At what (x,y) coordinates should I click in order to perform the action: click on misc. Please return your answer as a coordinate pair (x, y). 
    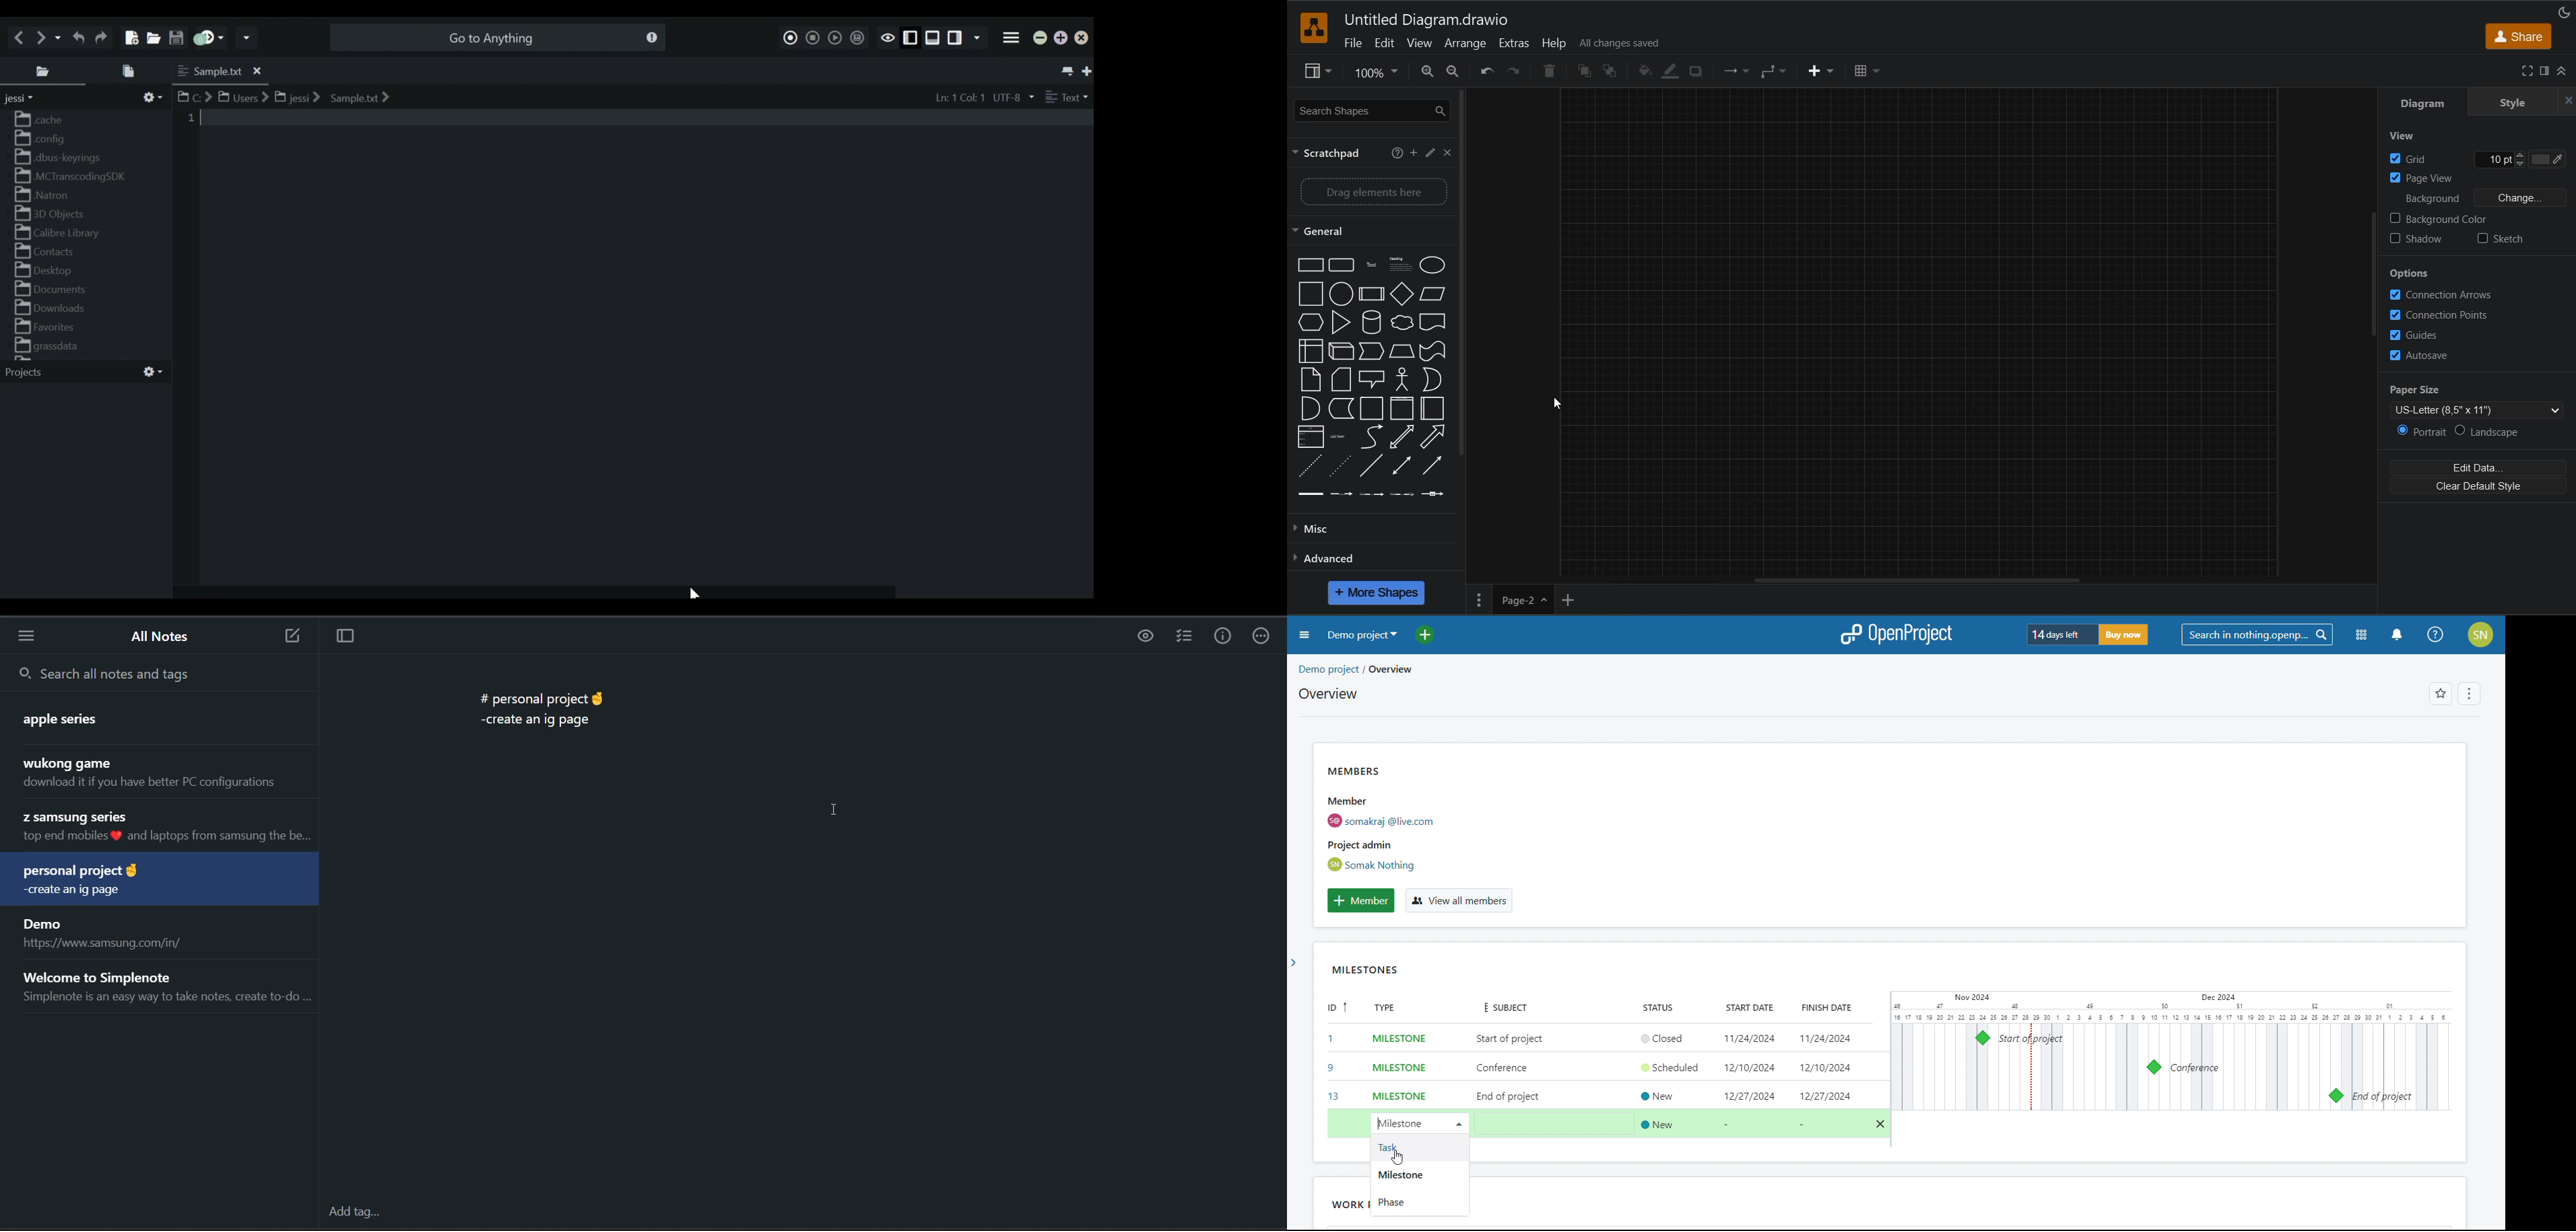
    Looking at the image, I should click on (1320, 531).